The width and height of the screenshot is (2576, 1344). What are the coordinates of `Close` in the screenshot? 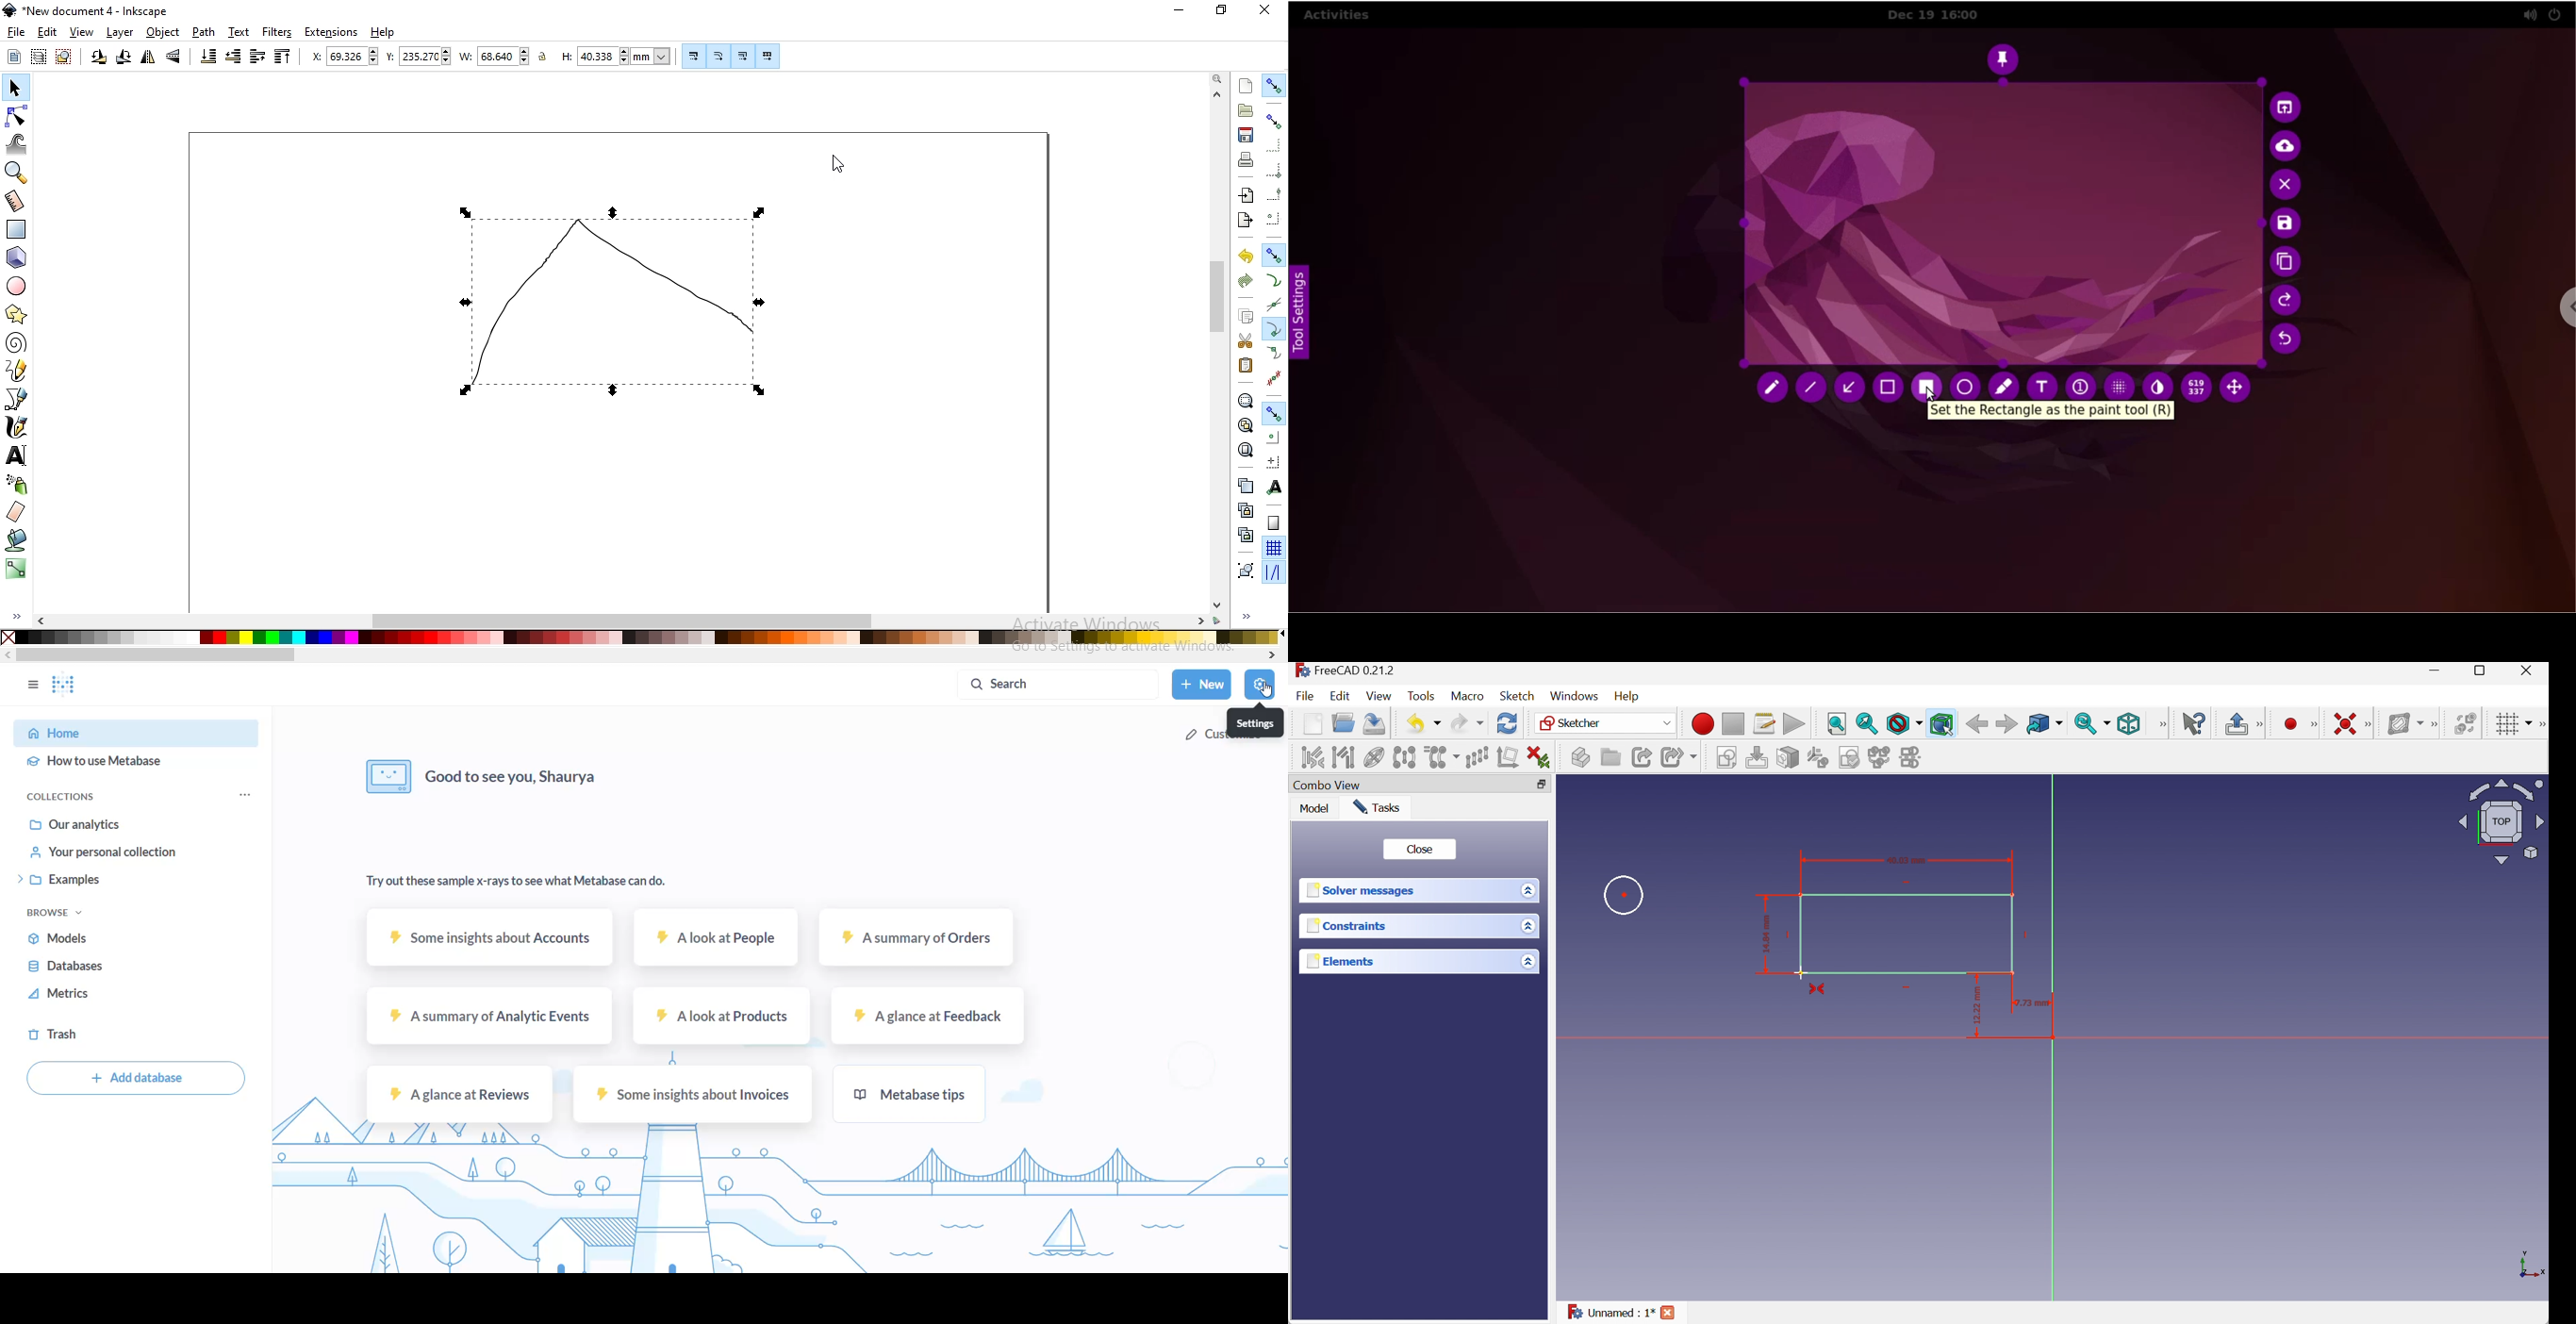 It's located at (1423, 849).